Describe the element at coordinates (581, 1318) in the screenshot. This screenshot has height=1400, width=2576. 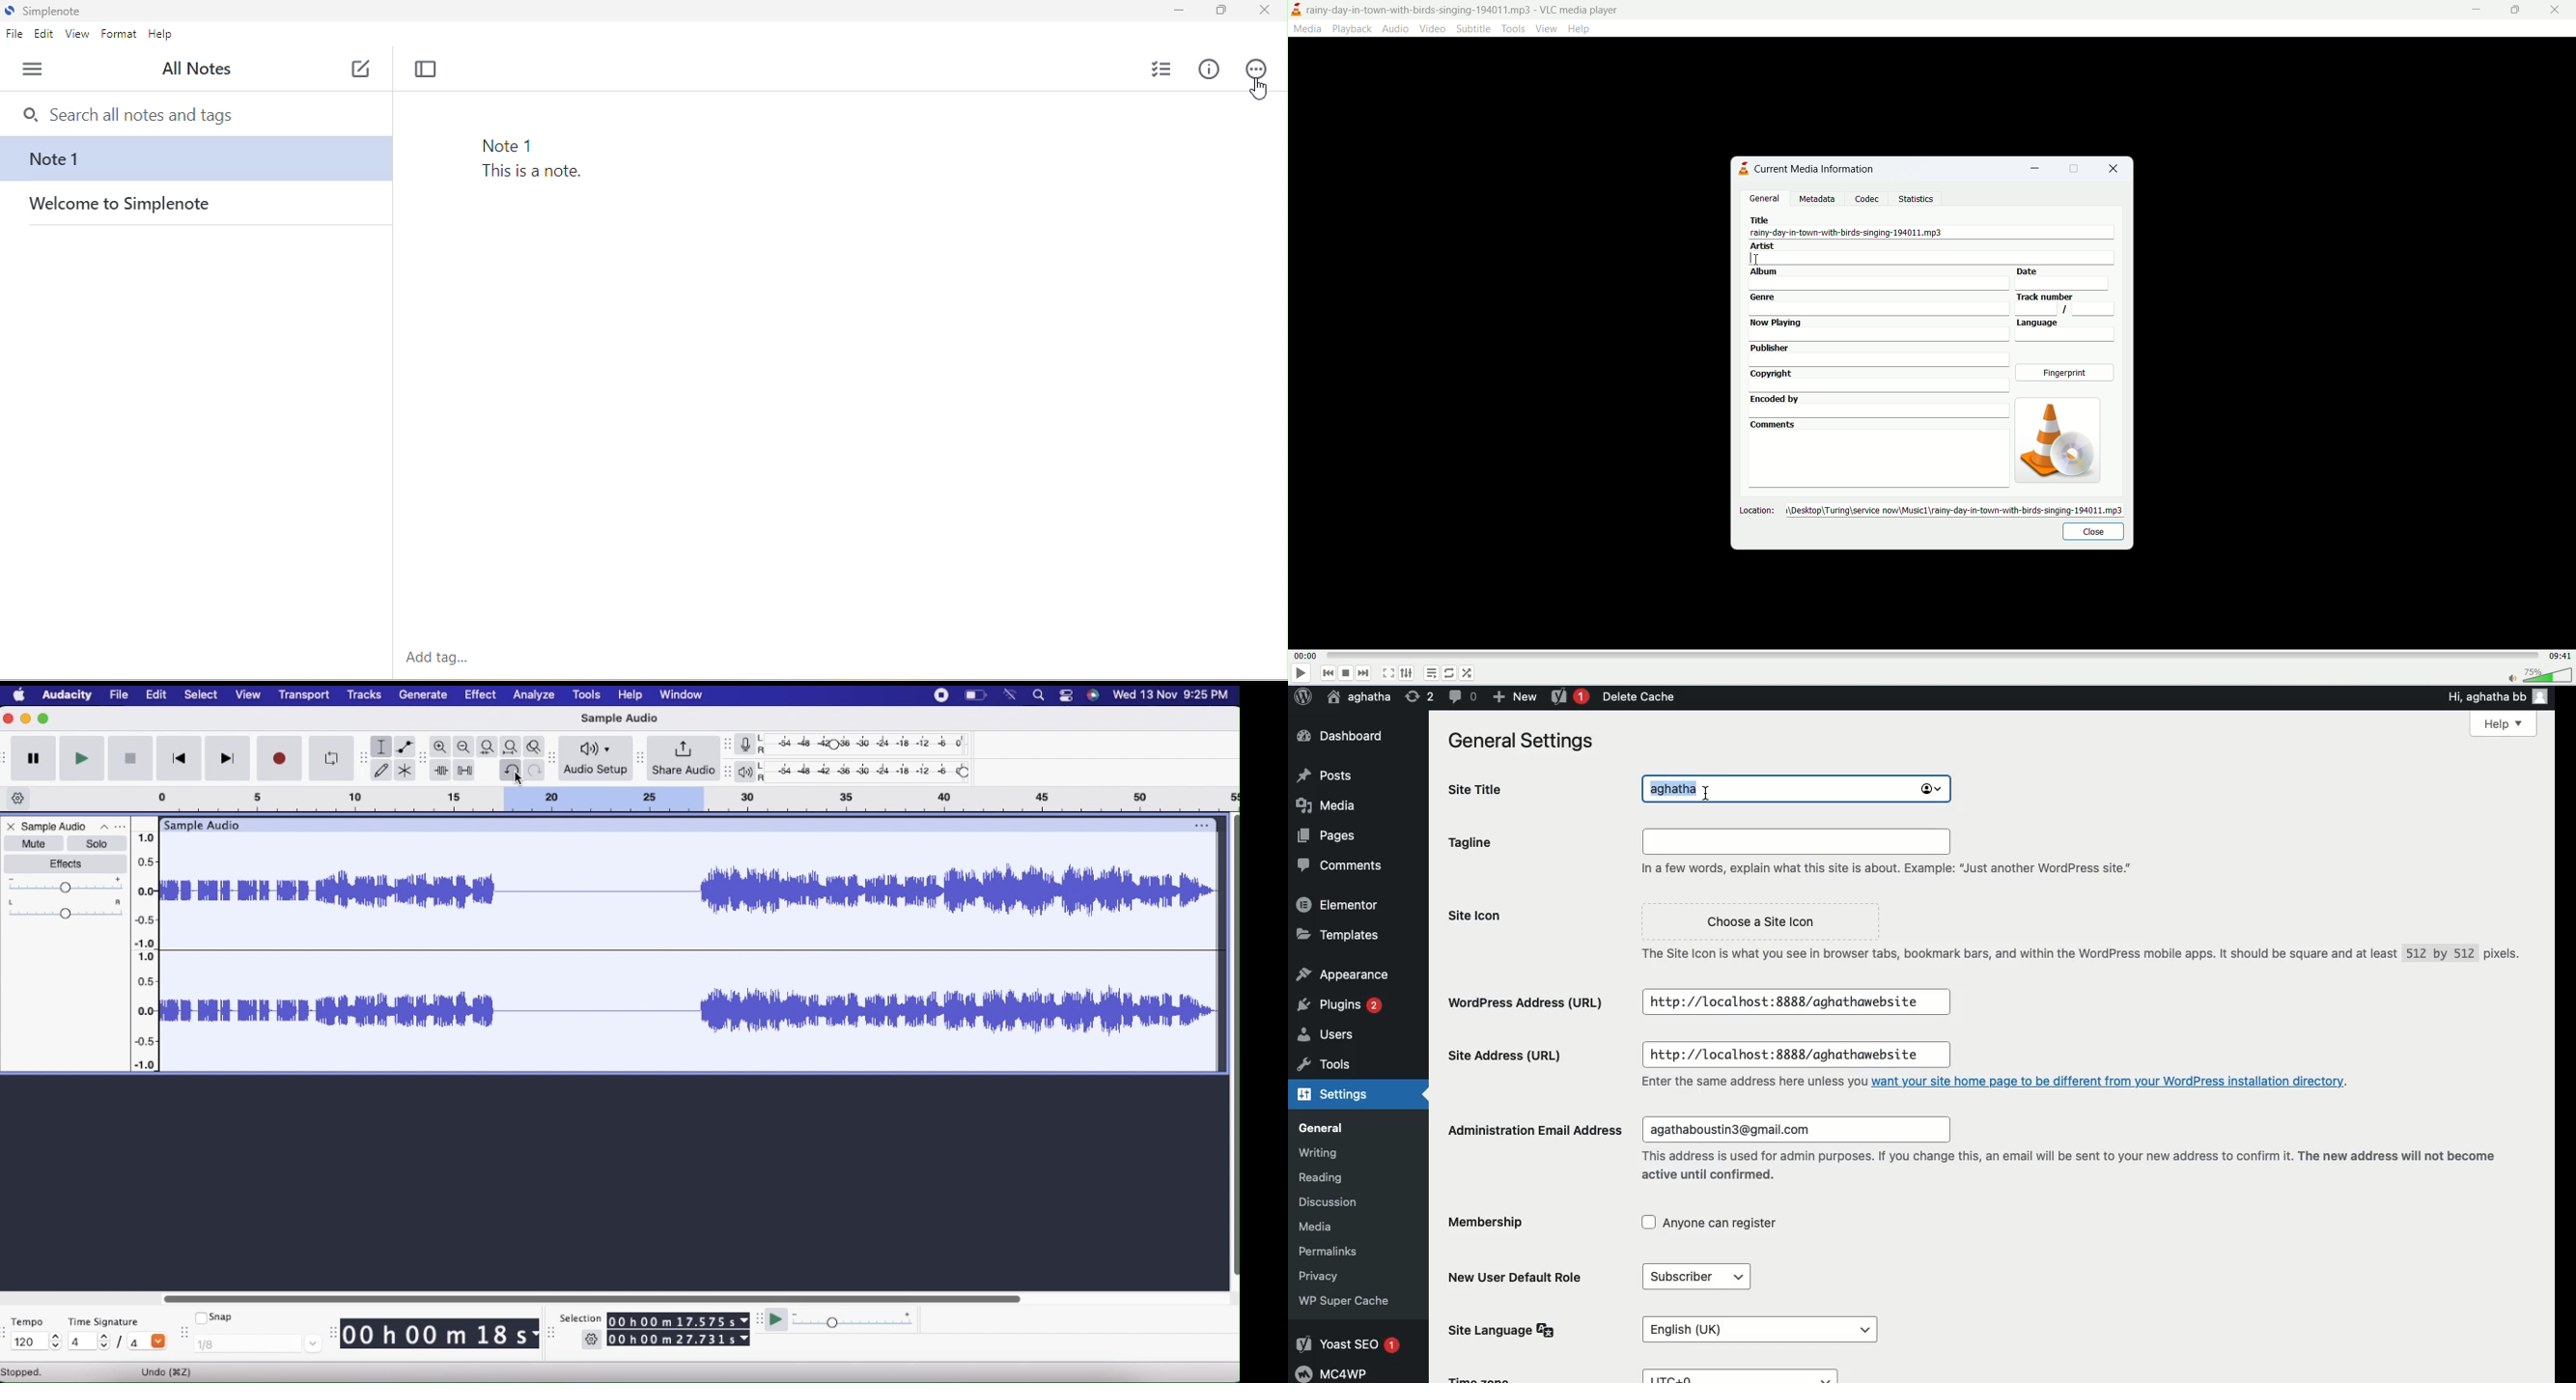
I see `Selection` at that location.